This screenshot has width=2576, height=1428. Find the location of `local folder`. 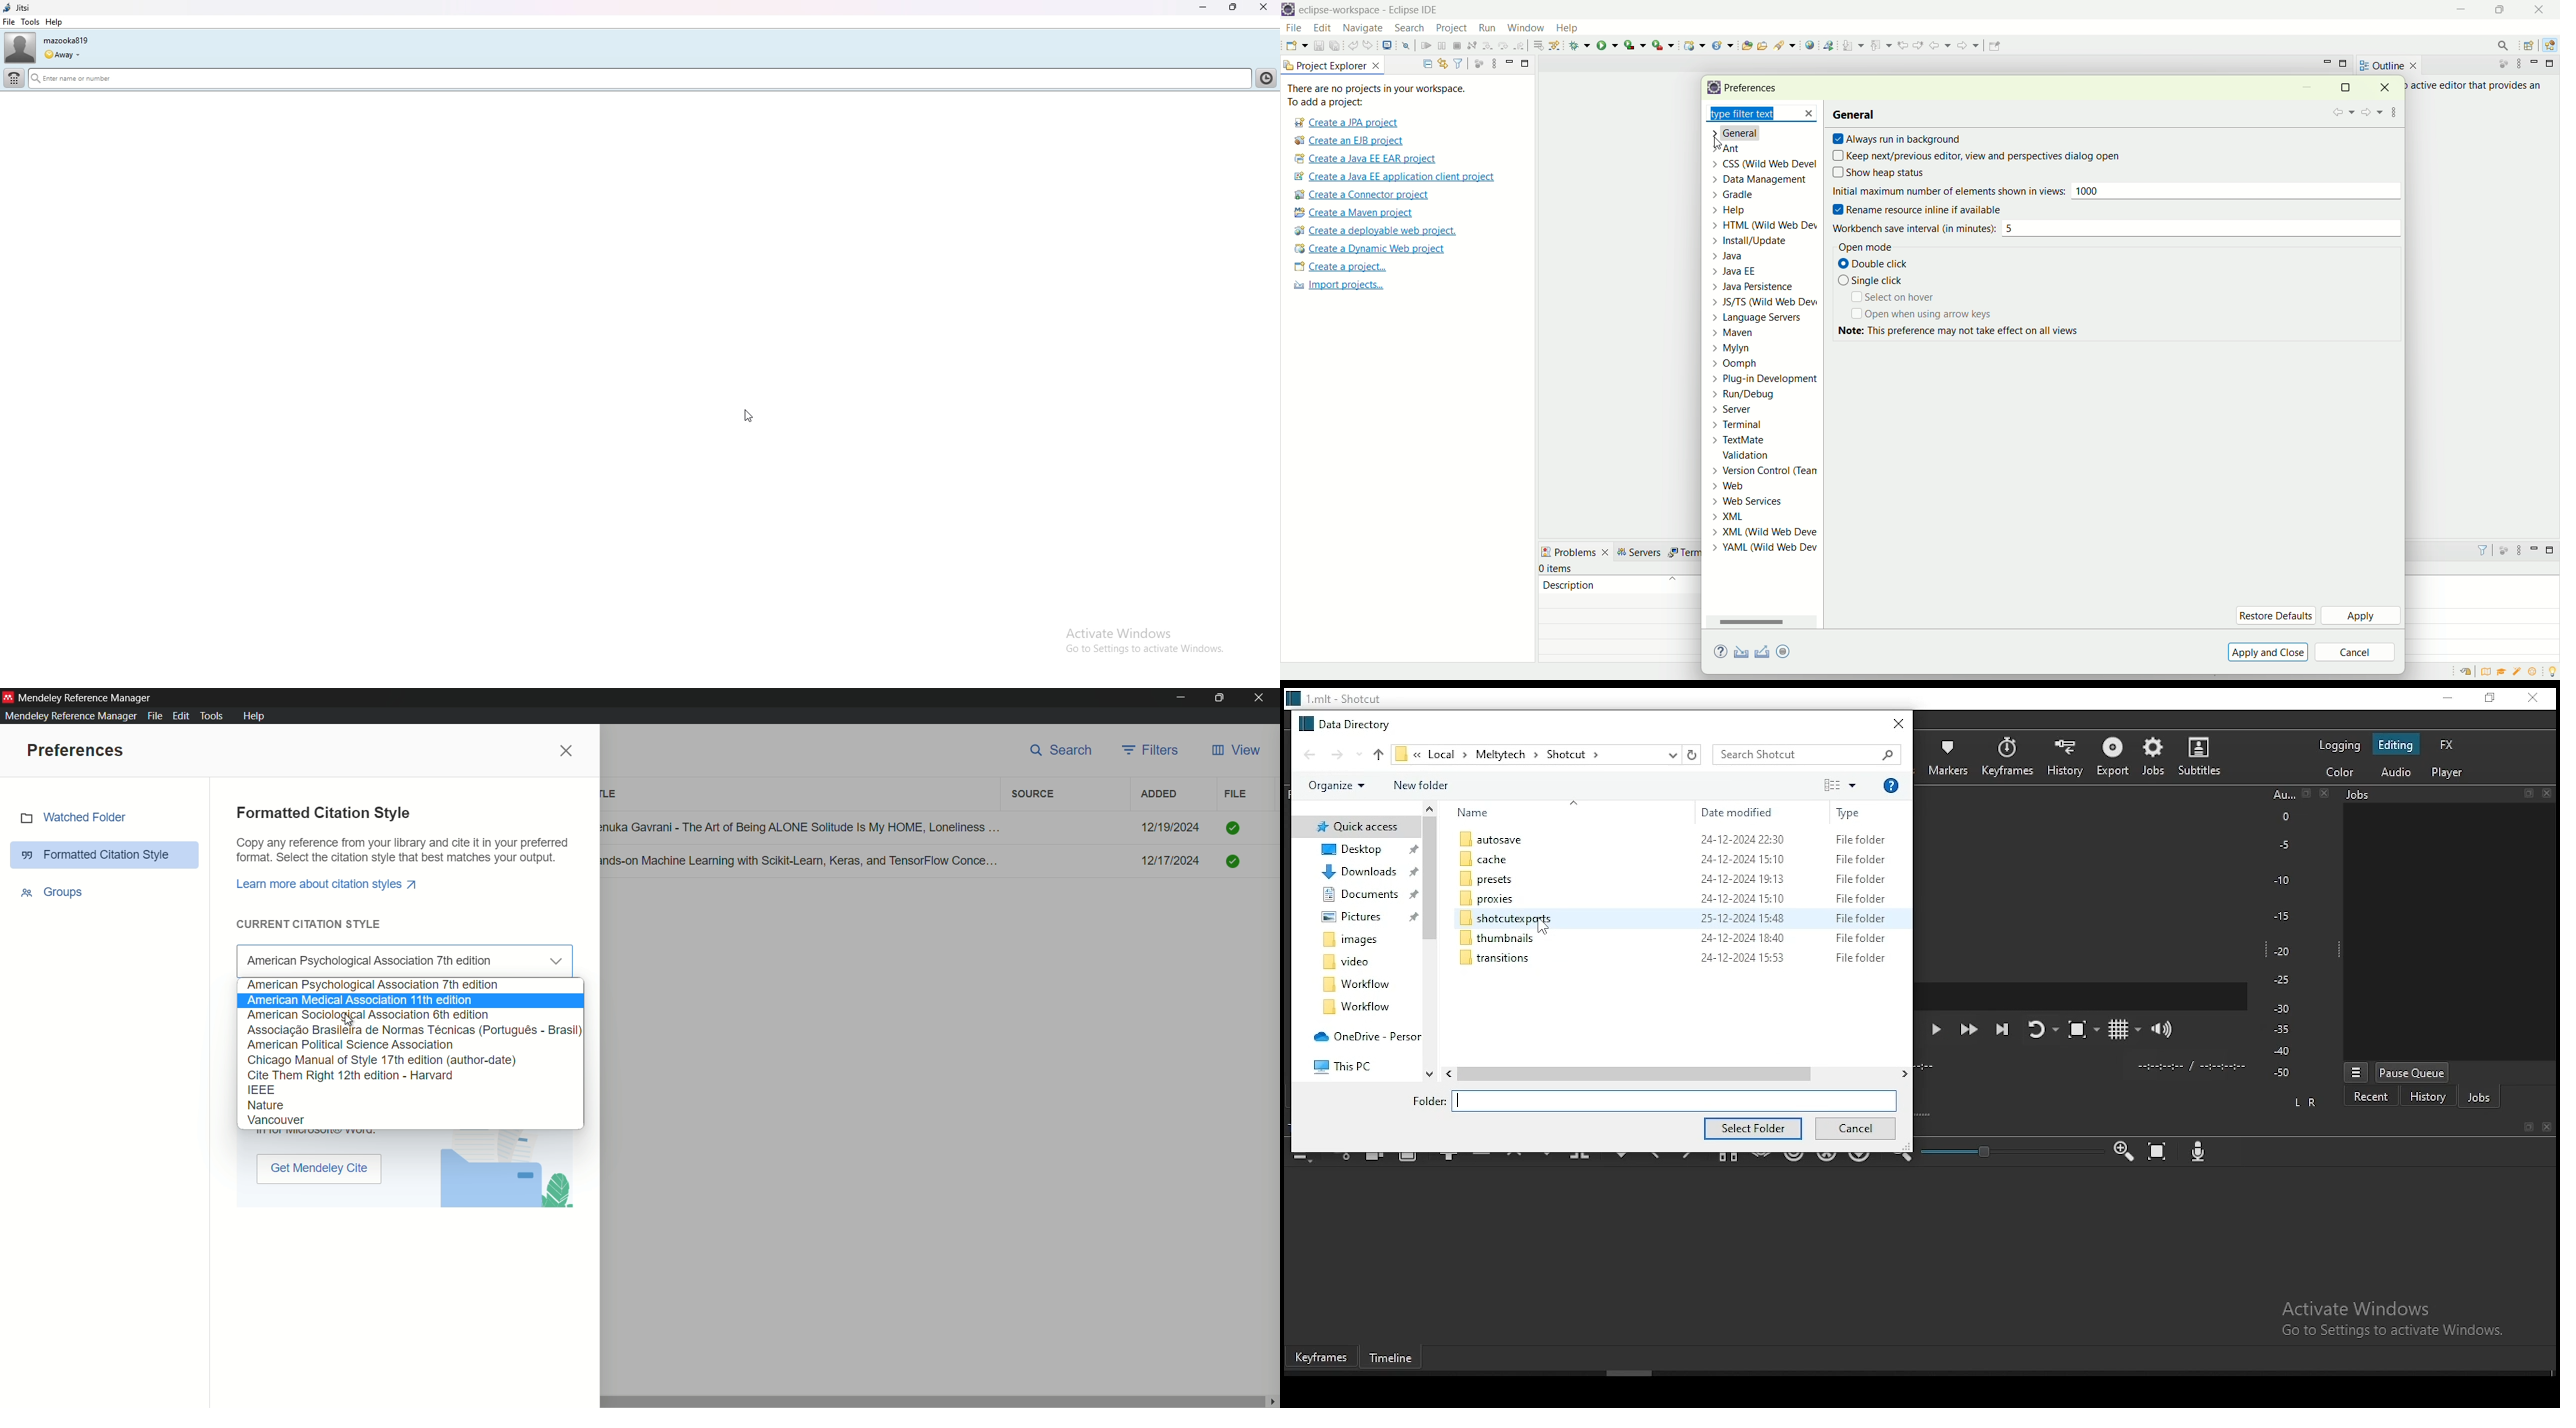

local folder is located at coordinates (1358, 983).